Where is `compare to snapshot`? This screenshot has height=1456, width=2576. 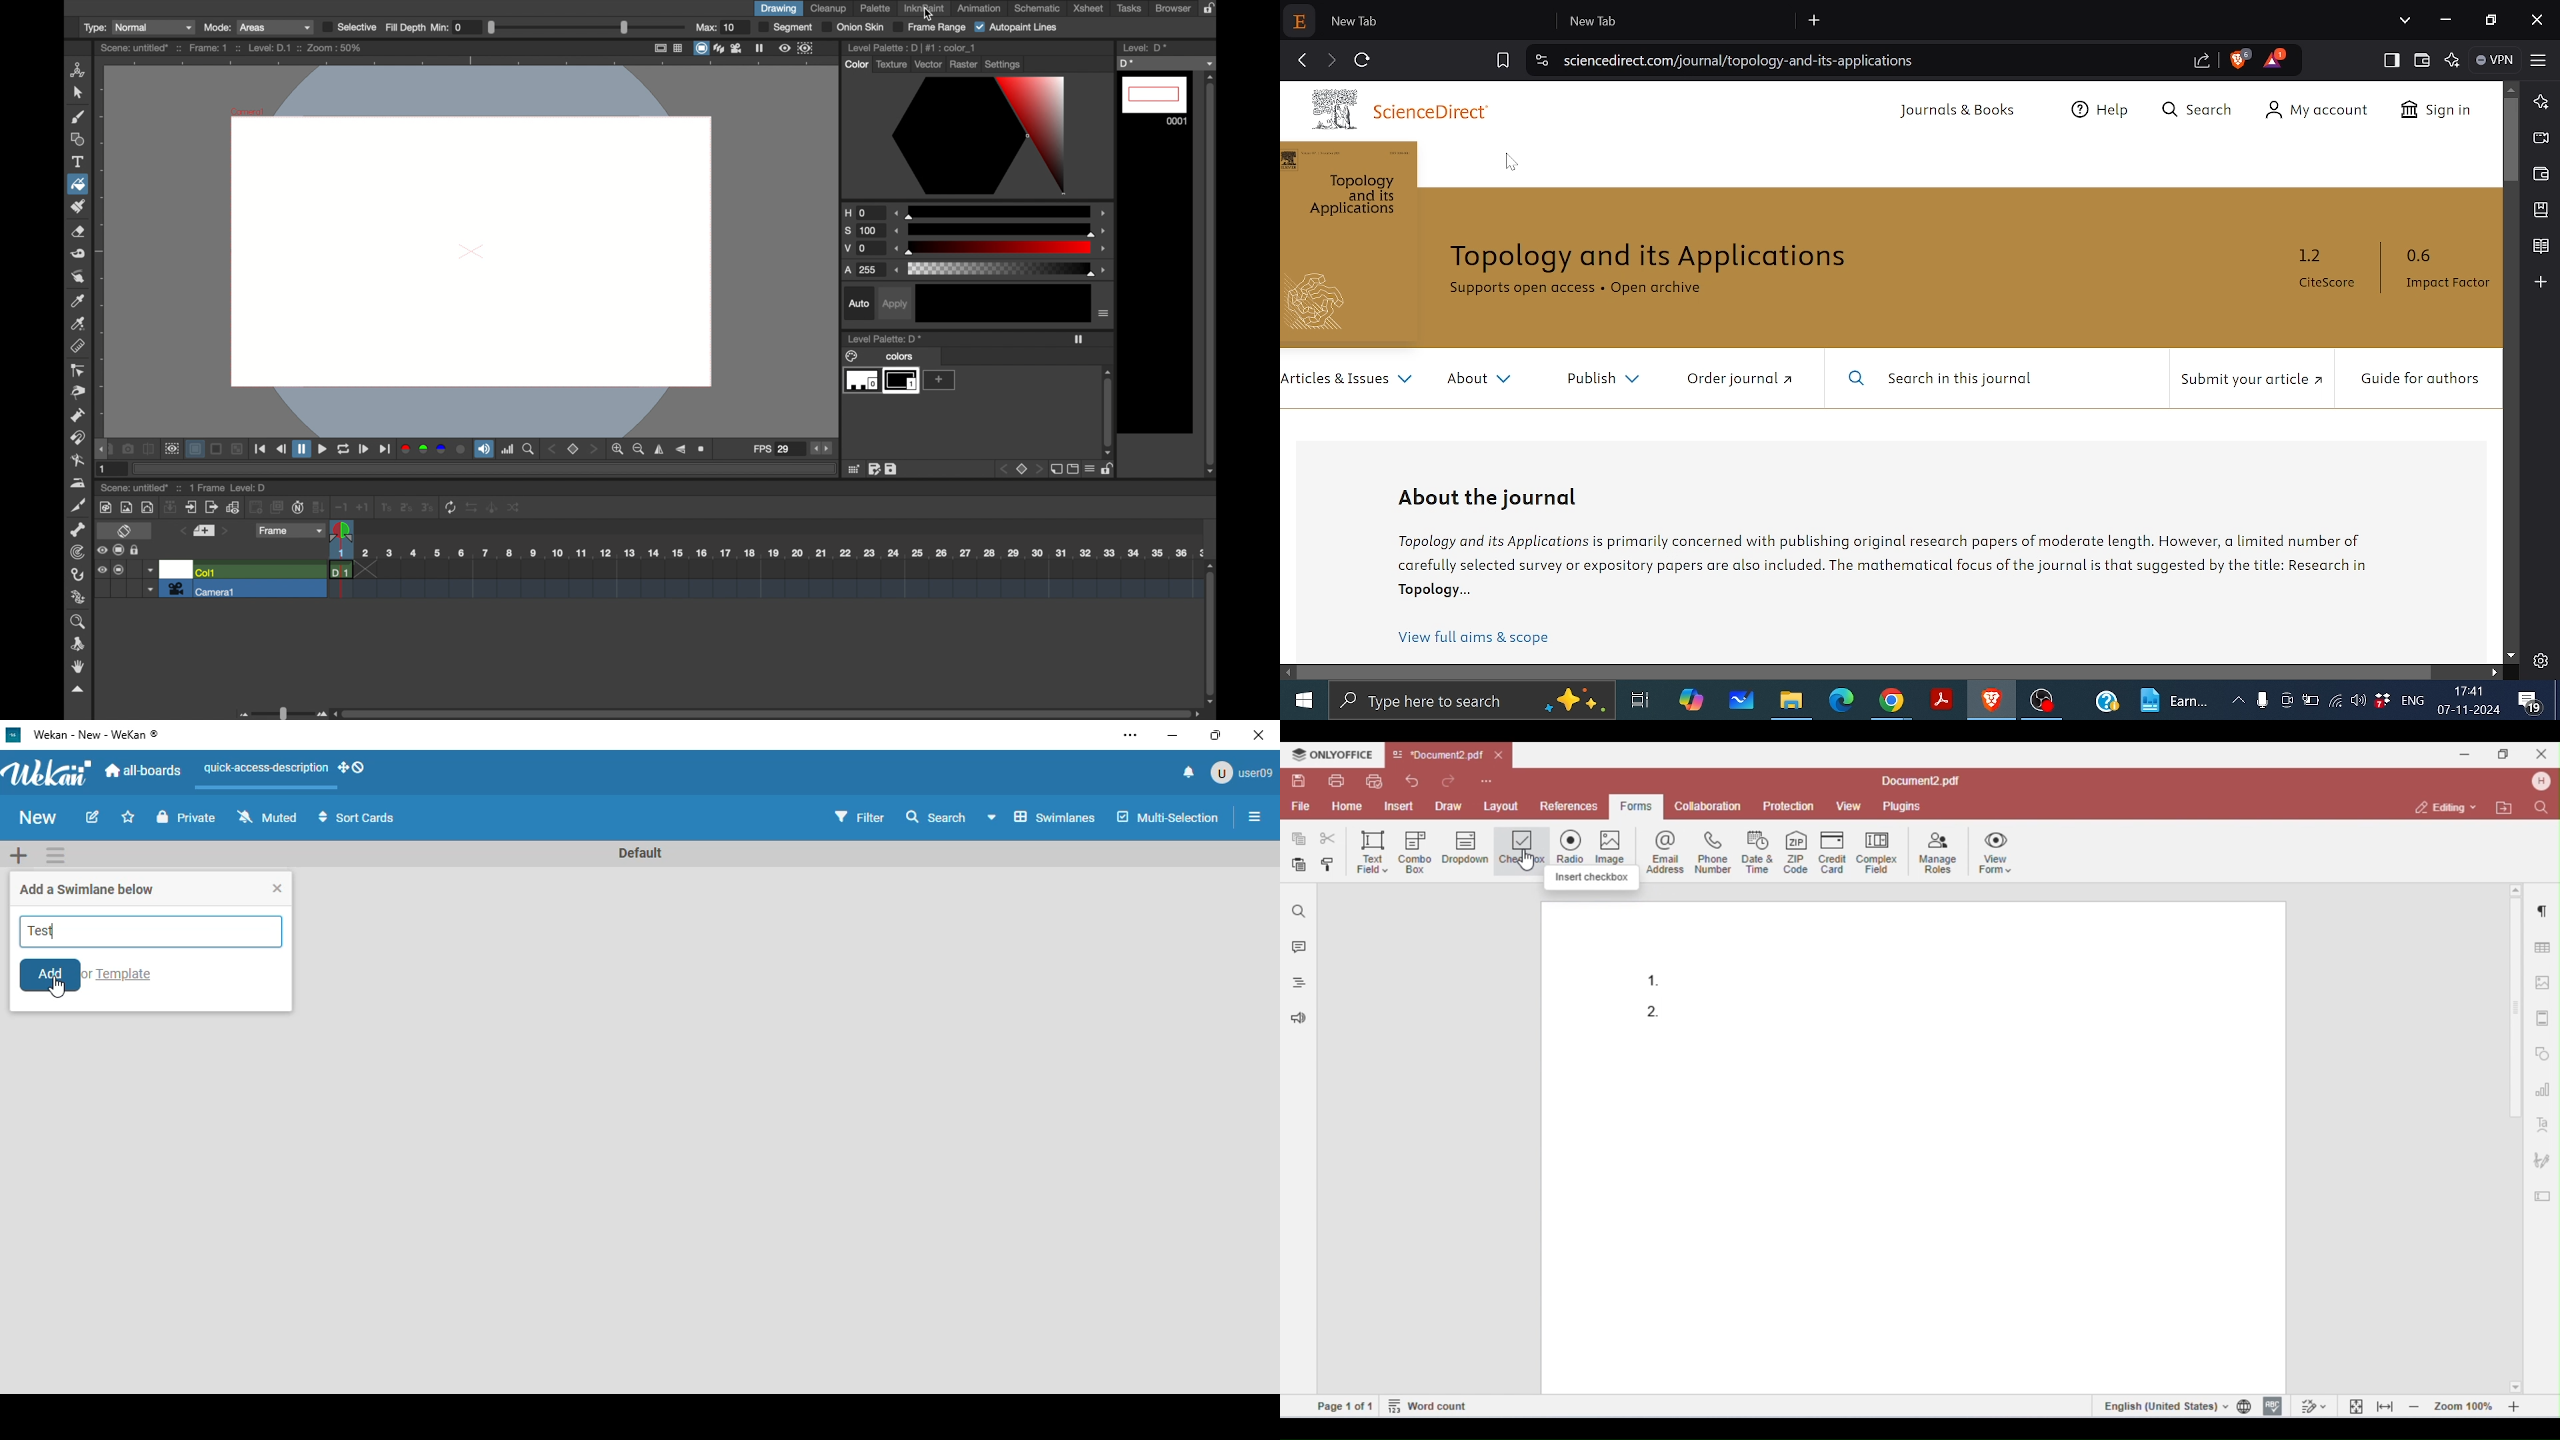 compare to snapshot is located at coordinates (148, 449).